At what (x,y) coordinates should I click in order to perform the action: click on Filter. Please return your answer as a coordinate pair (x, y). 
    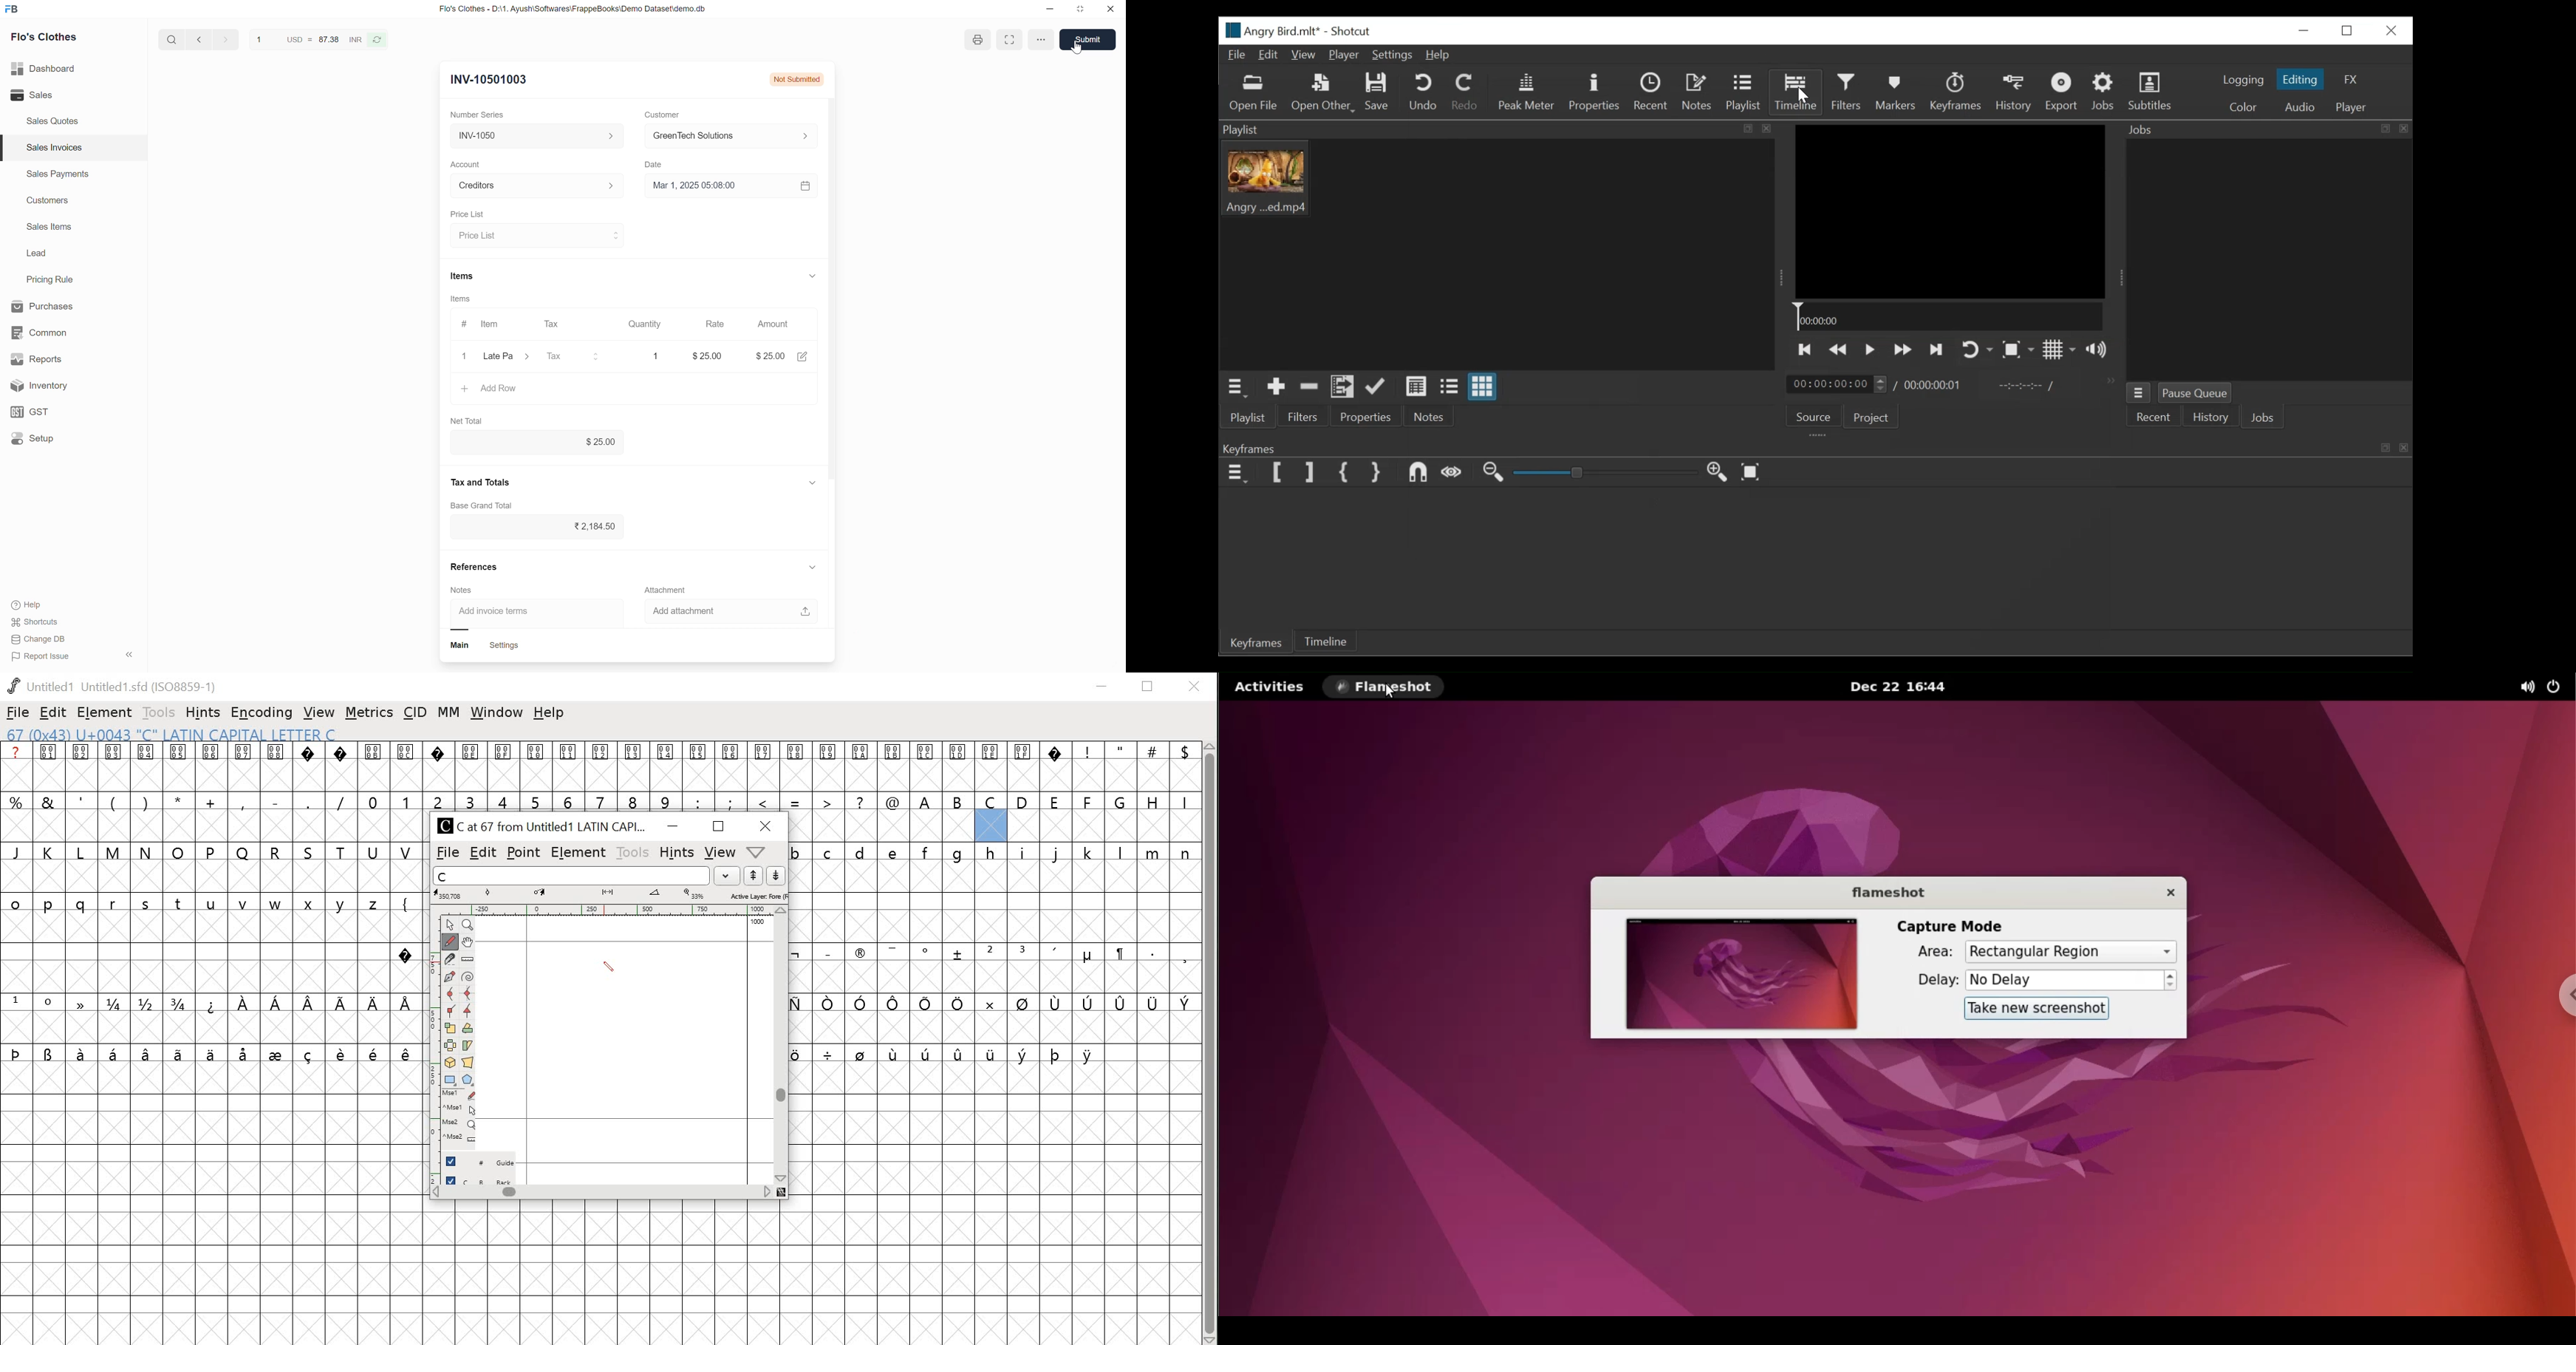
    Looking at the image, I should click on (1846, 92).